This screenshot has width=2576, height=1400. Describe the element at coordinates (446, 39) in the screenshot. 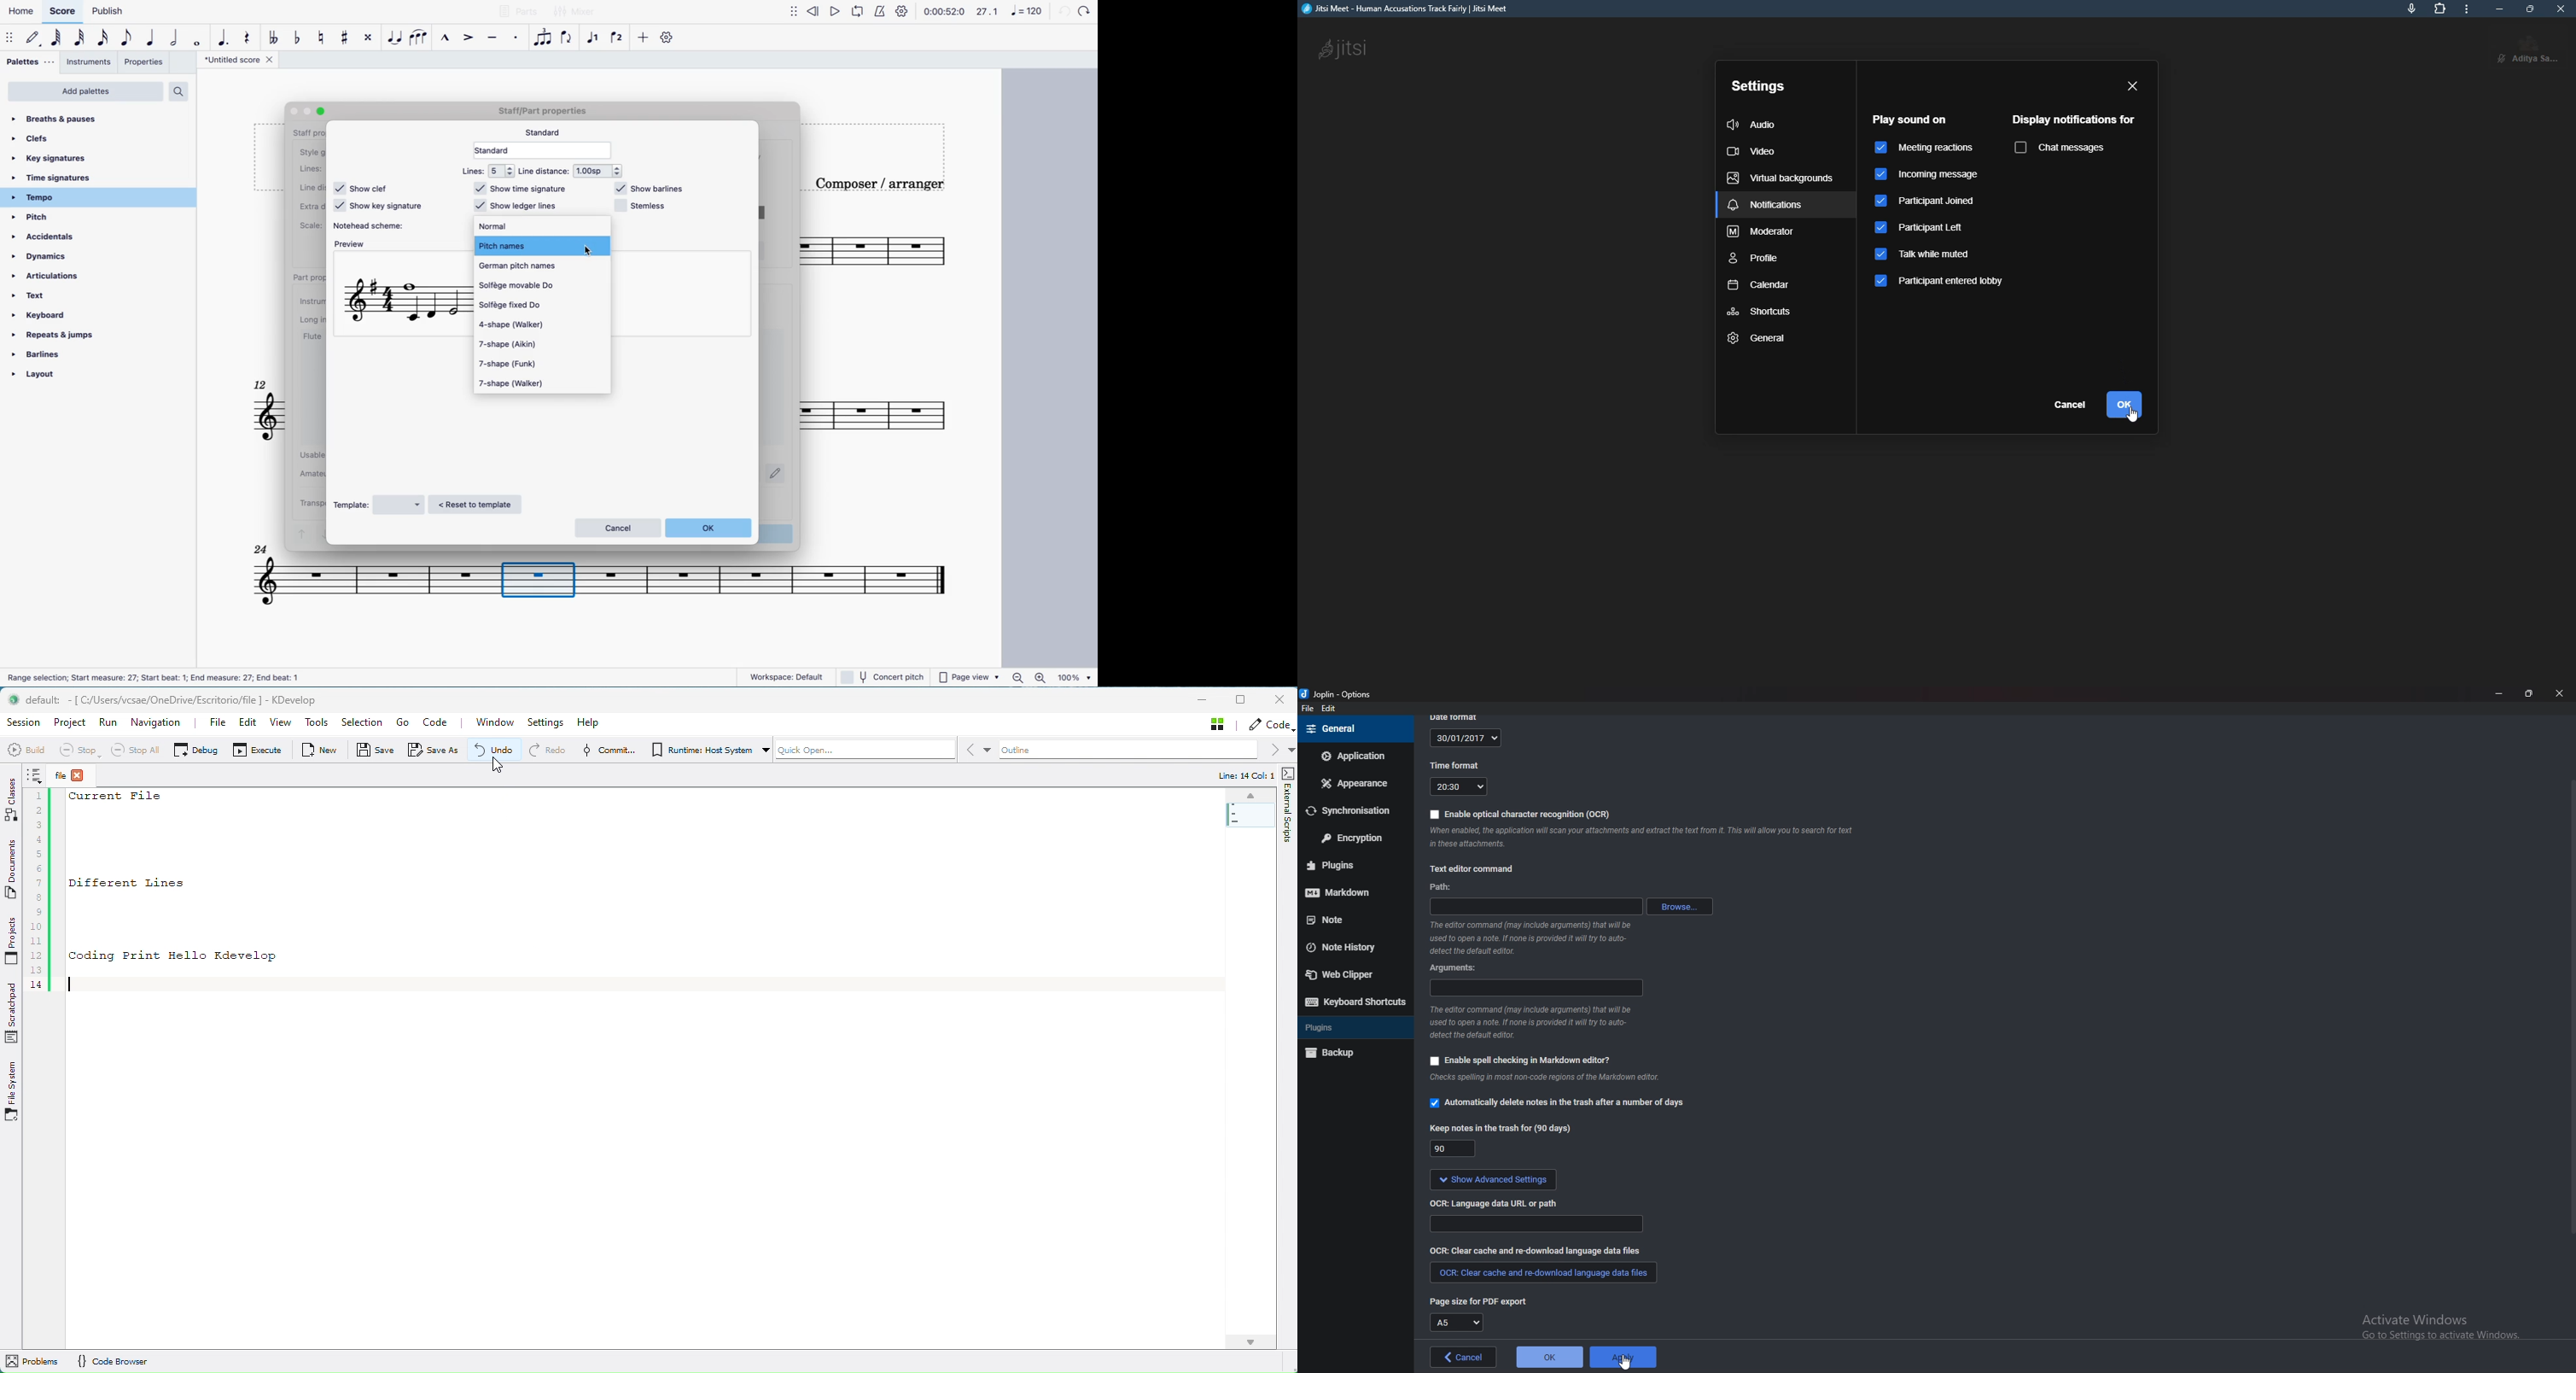

I see `marcato` at that location.